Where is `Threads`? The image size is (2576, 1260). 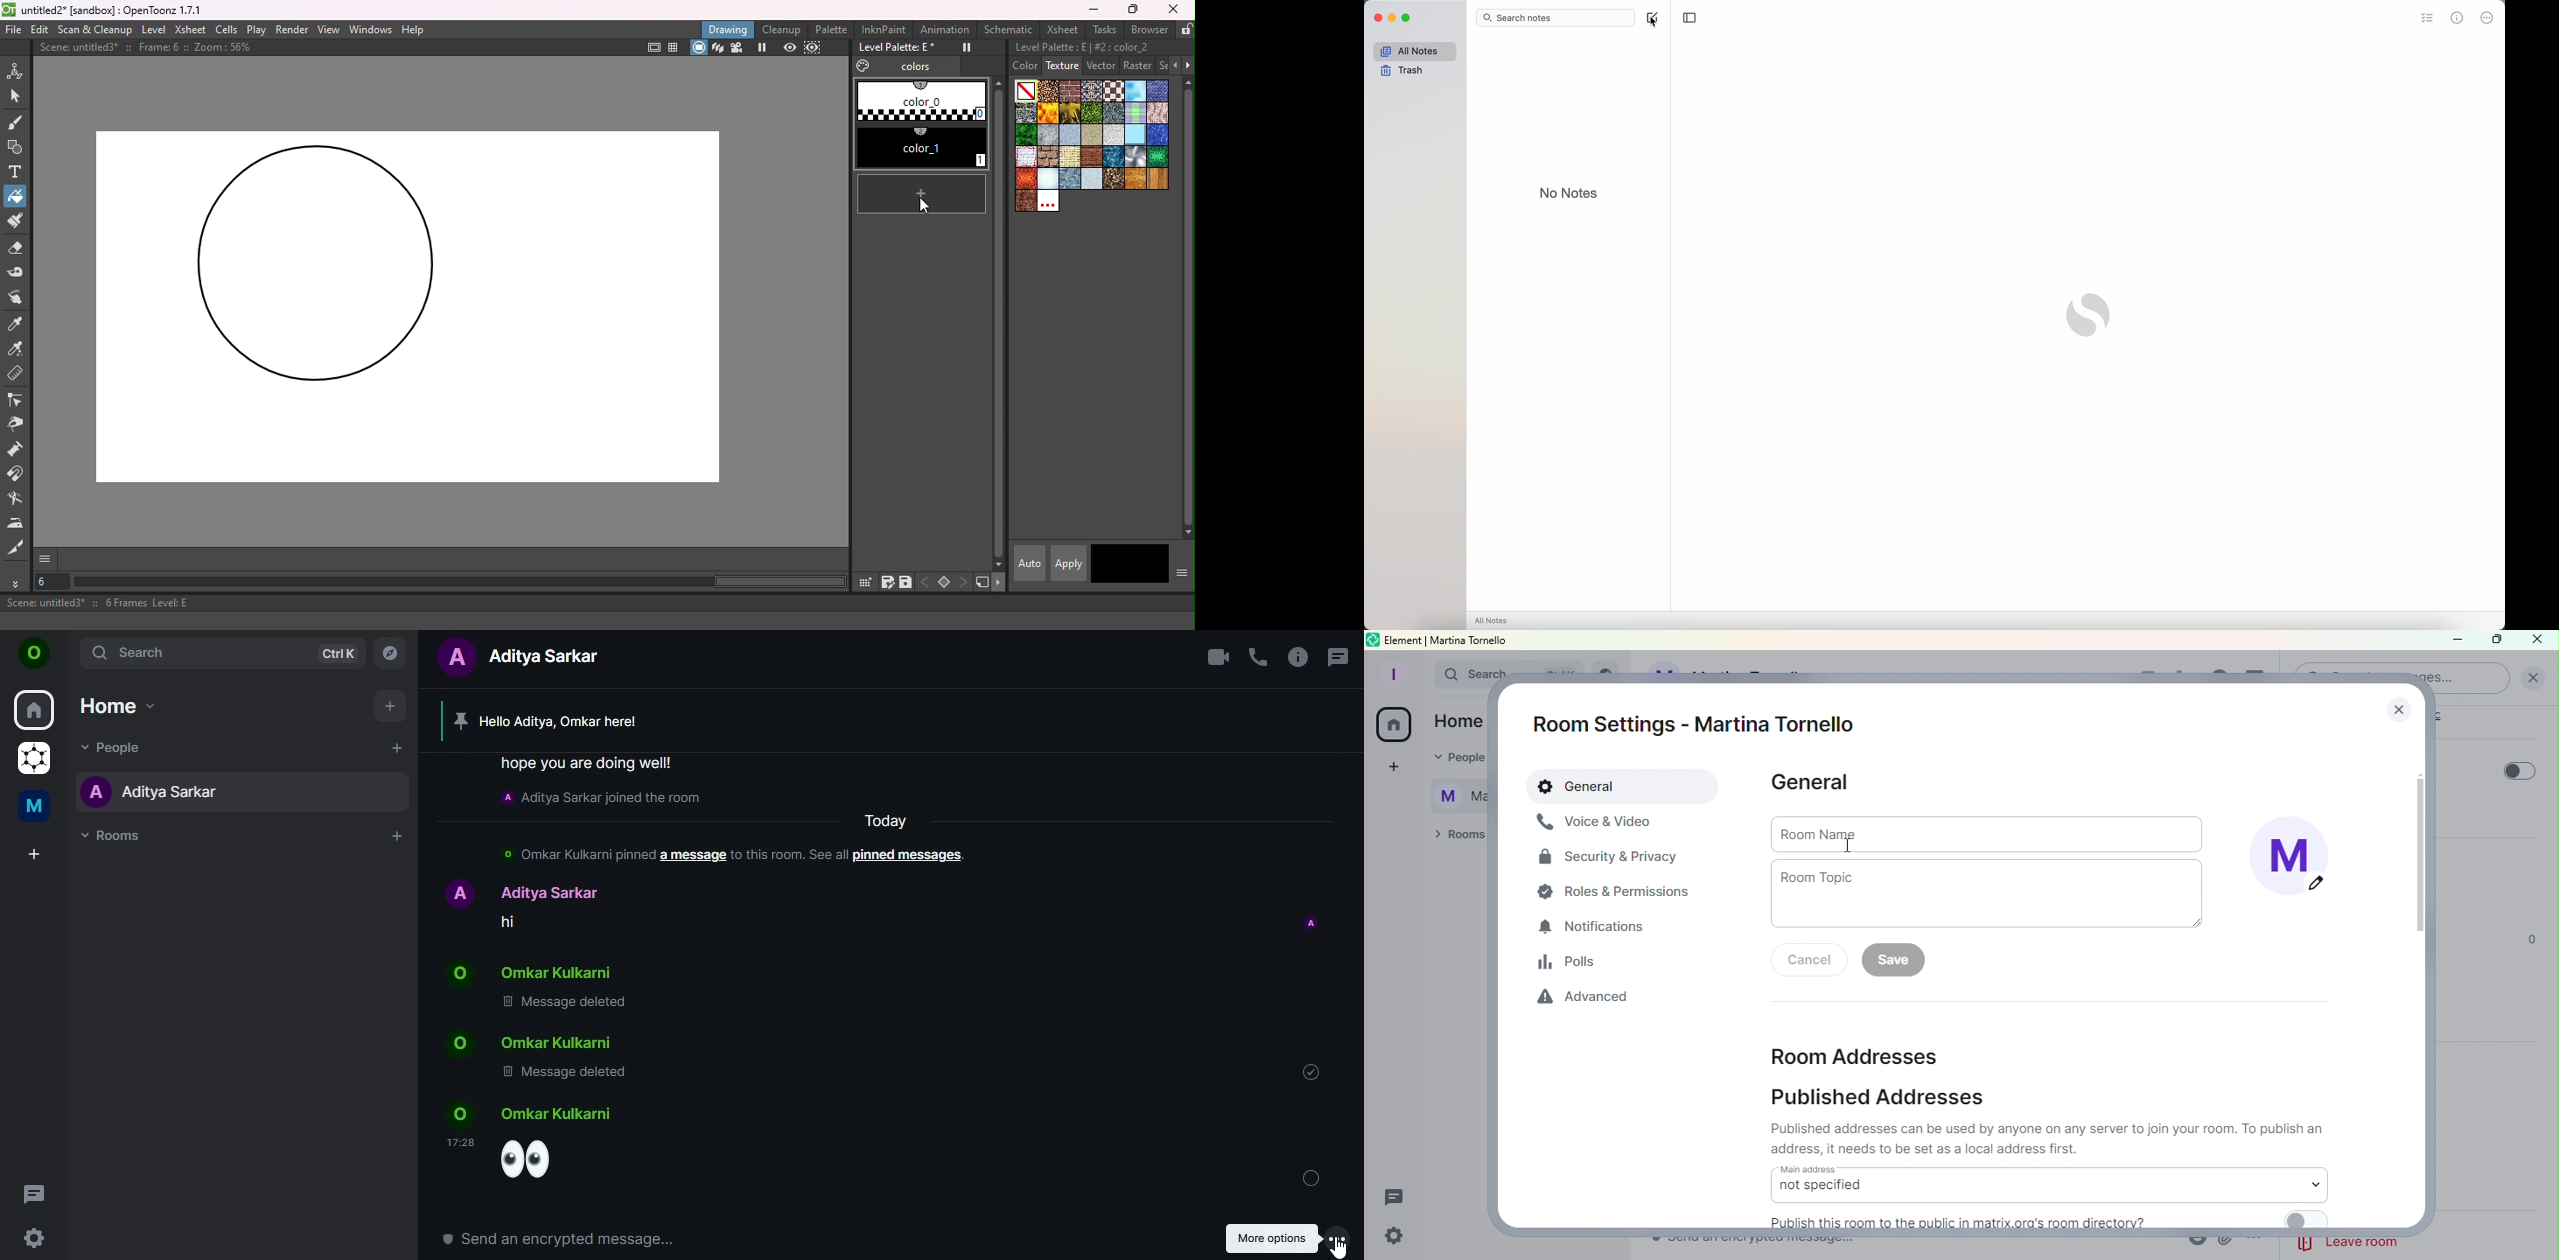
Threads is located at coordinates (1398, 1194).